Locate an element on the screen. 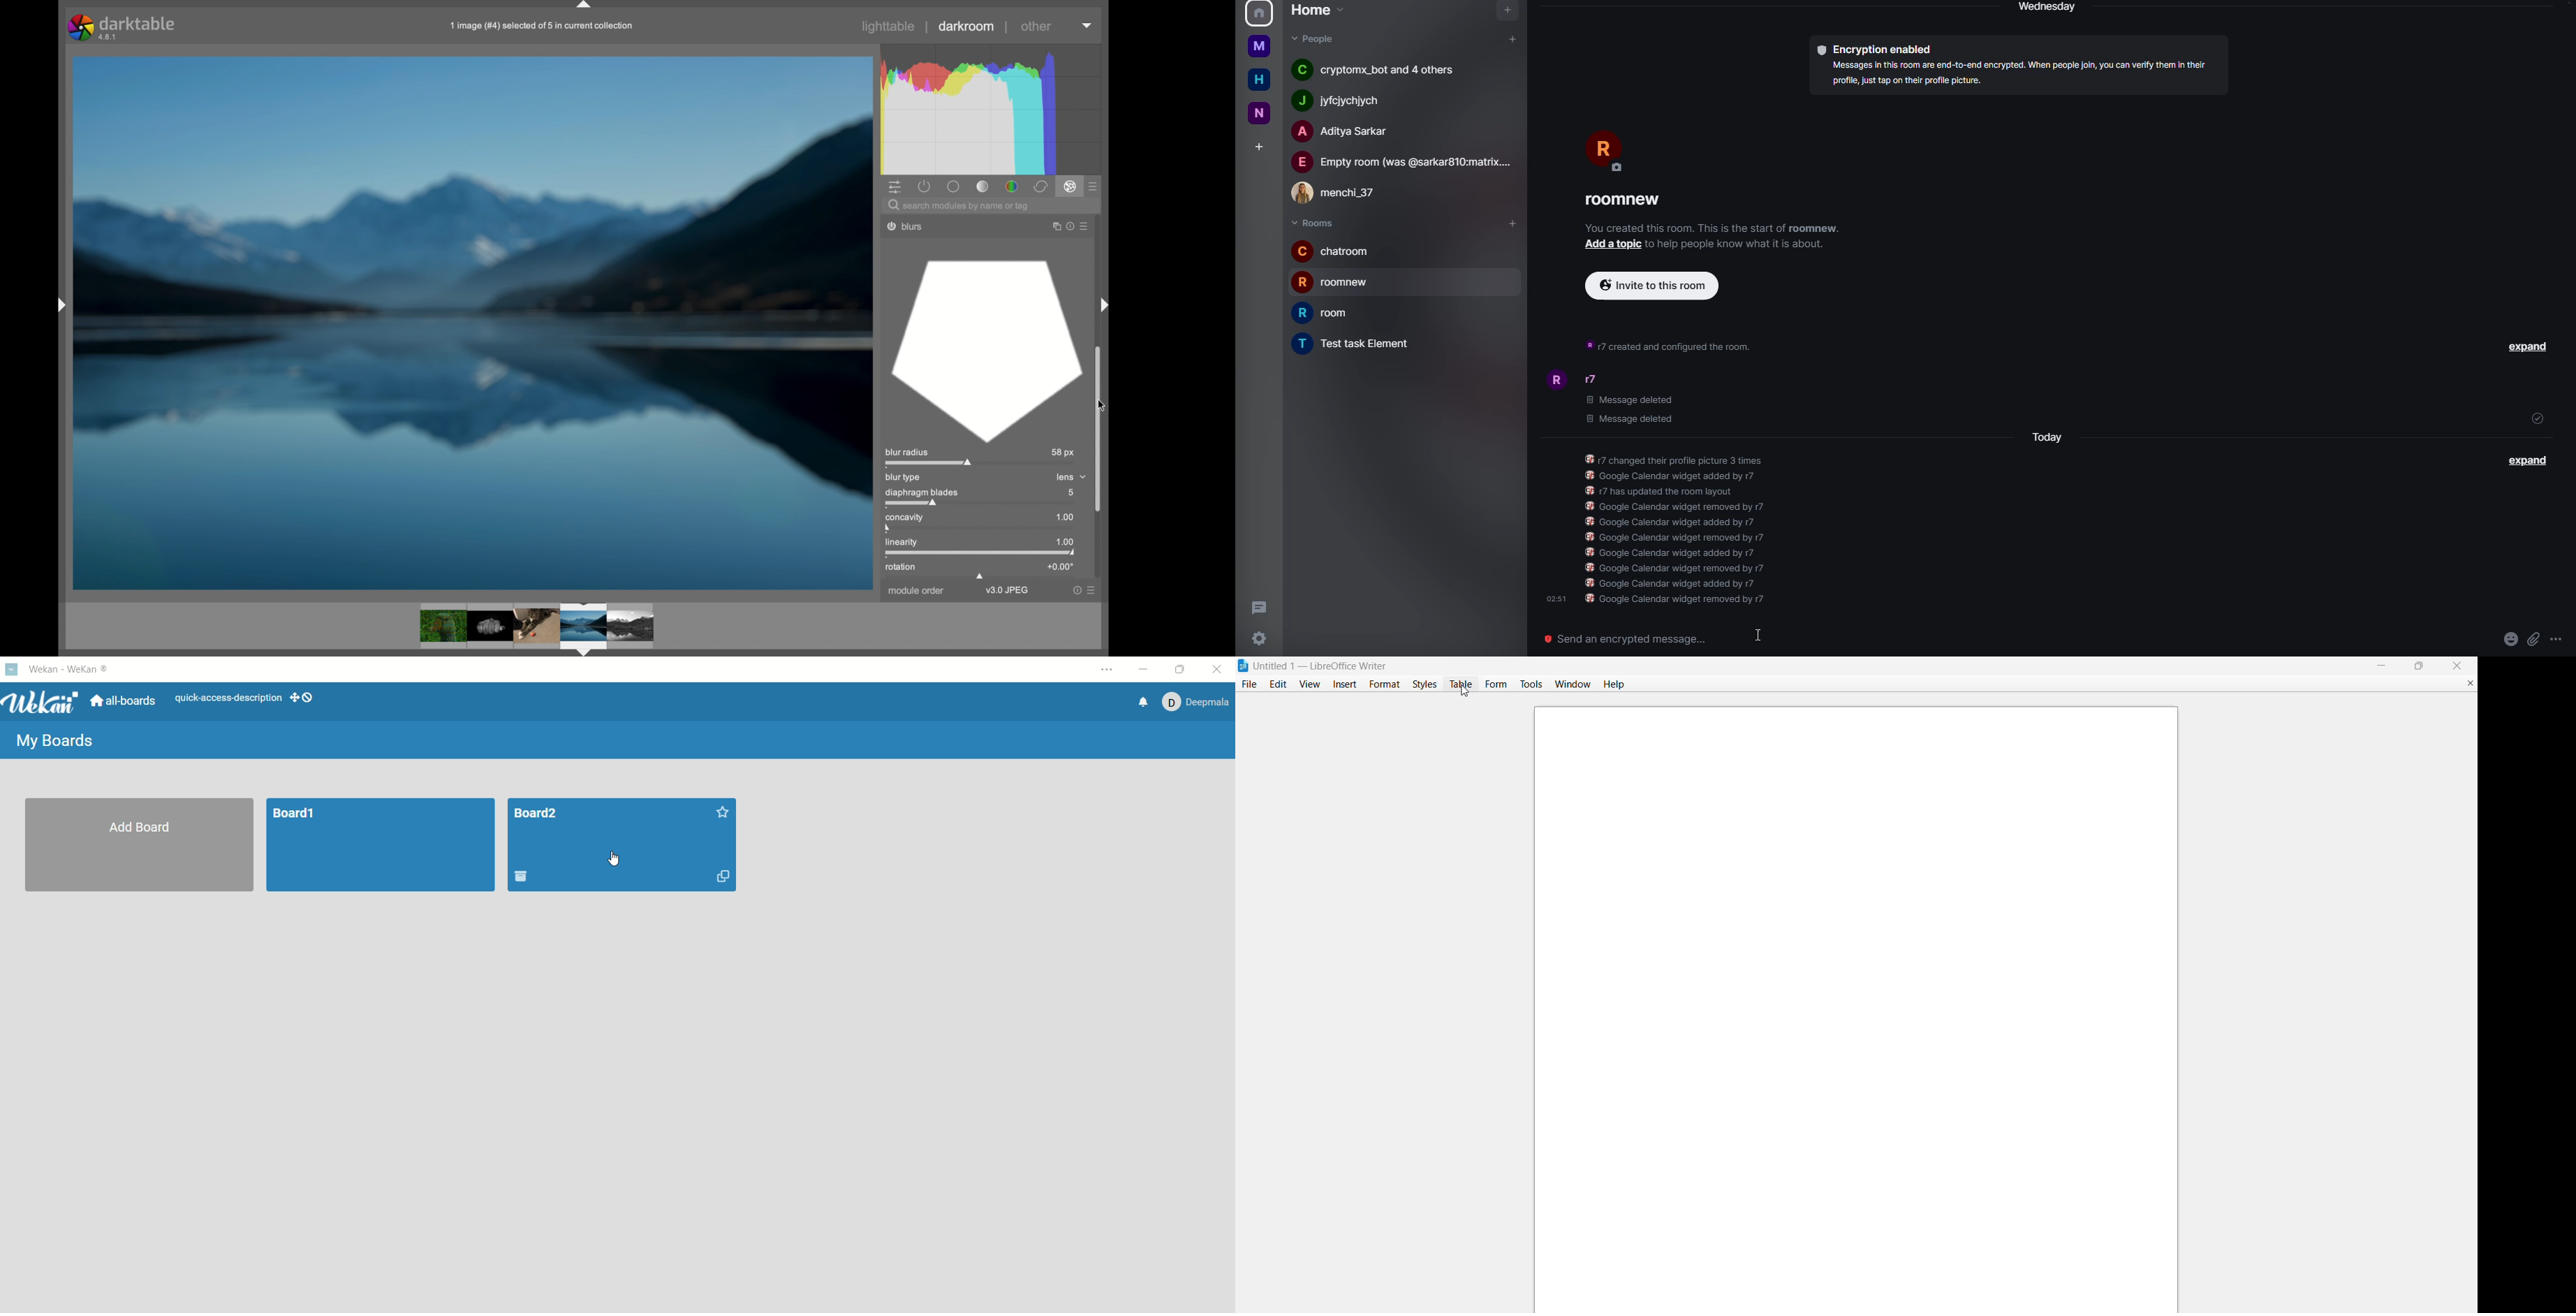 The width and height of the screenshot is (2576, 1316). maximize is located at coordinates (2421, 666).